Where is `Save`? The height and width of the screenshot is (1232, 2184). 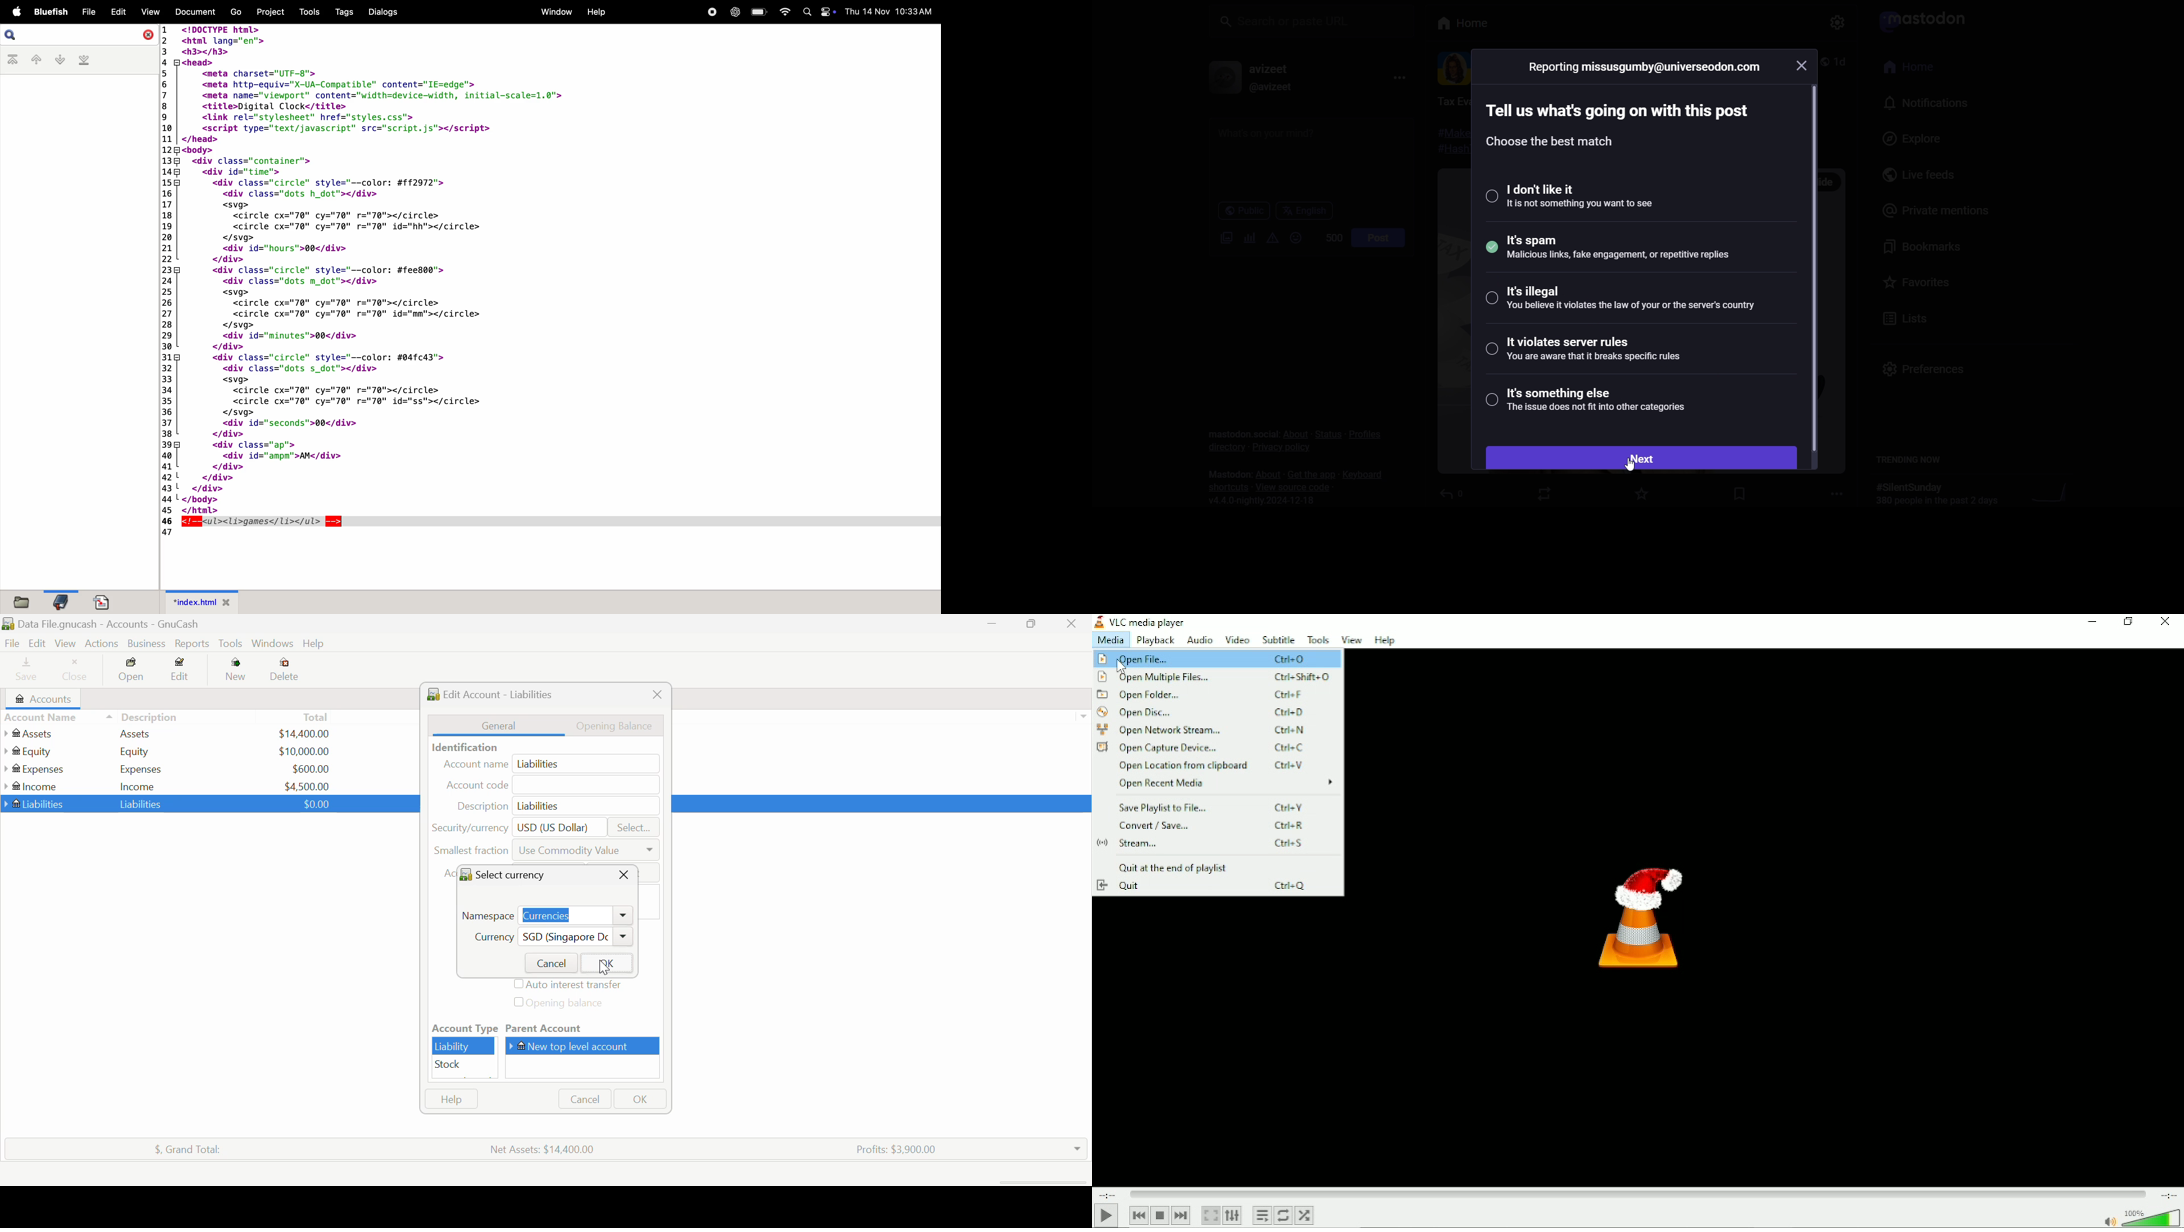
Save is located at coordinates (22, 671).